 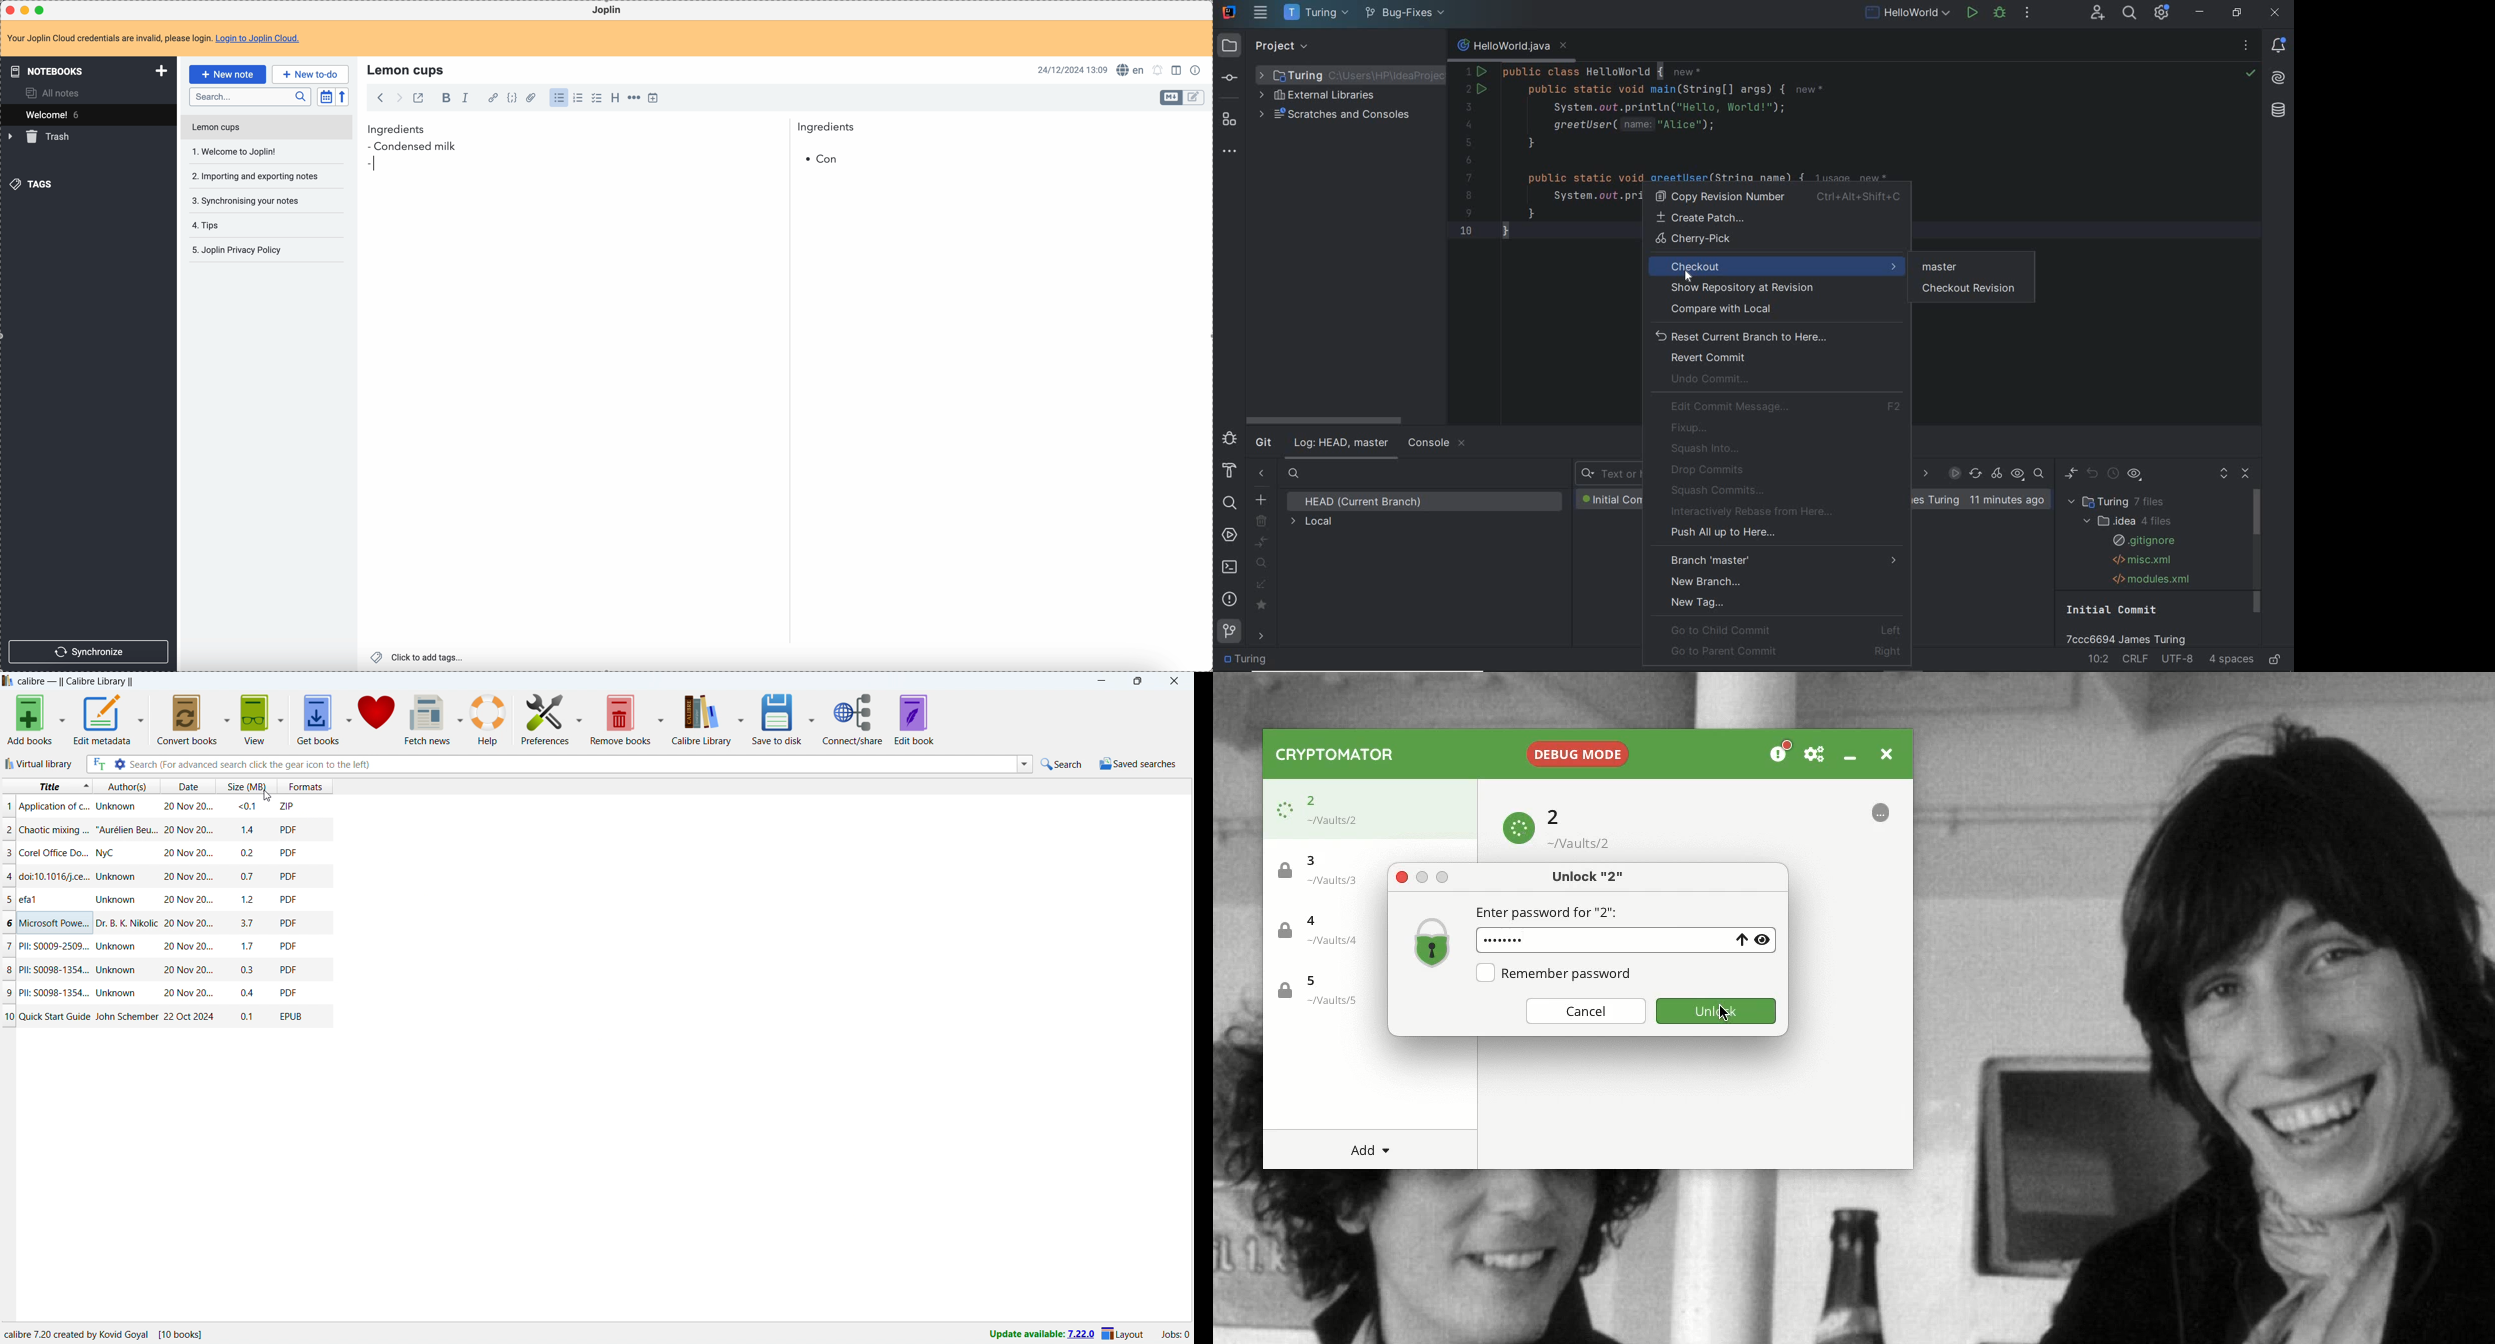 I want to click on formats, so click(x=306, y=786).